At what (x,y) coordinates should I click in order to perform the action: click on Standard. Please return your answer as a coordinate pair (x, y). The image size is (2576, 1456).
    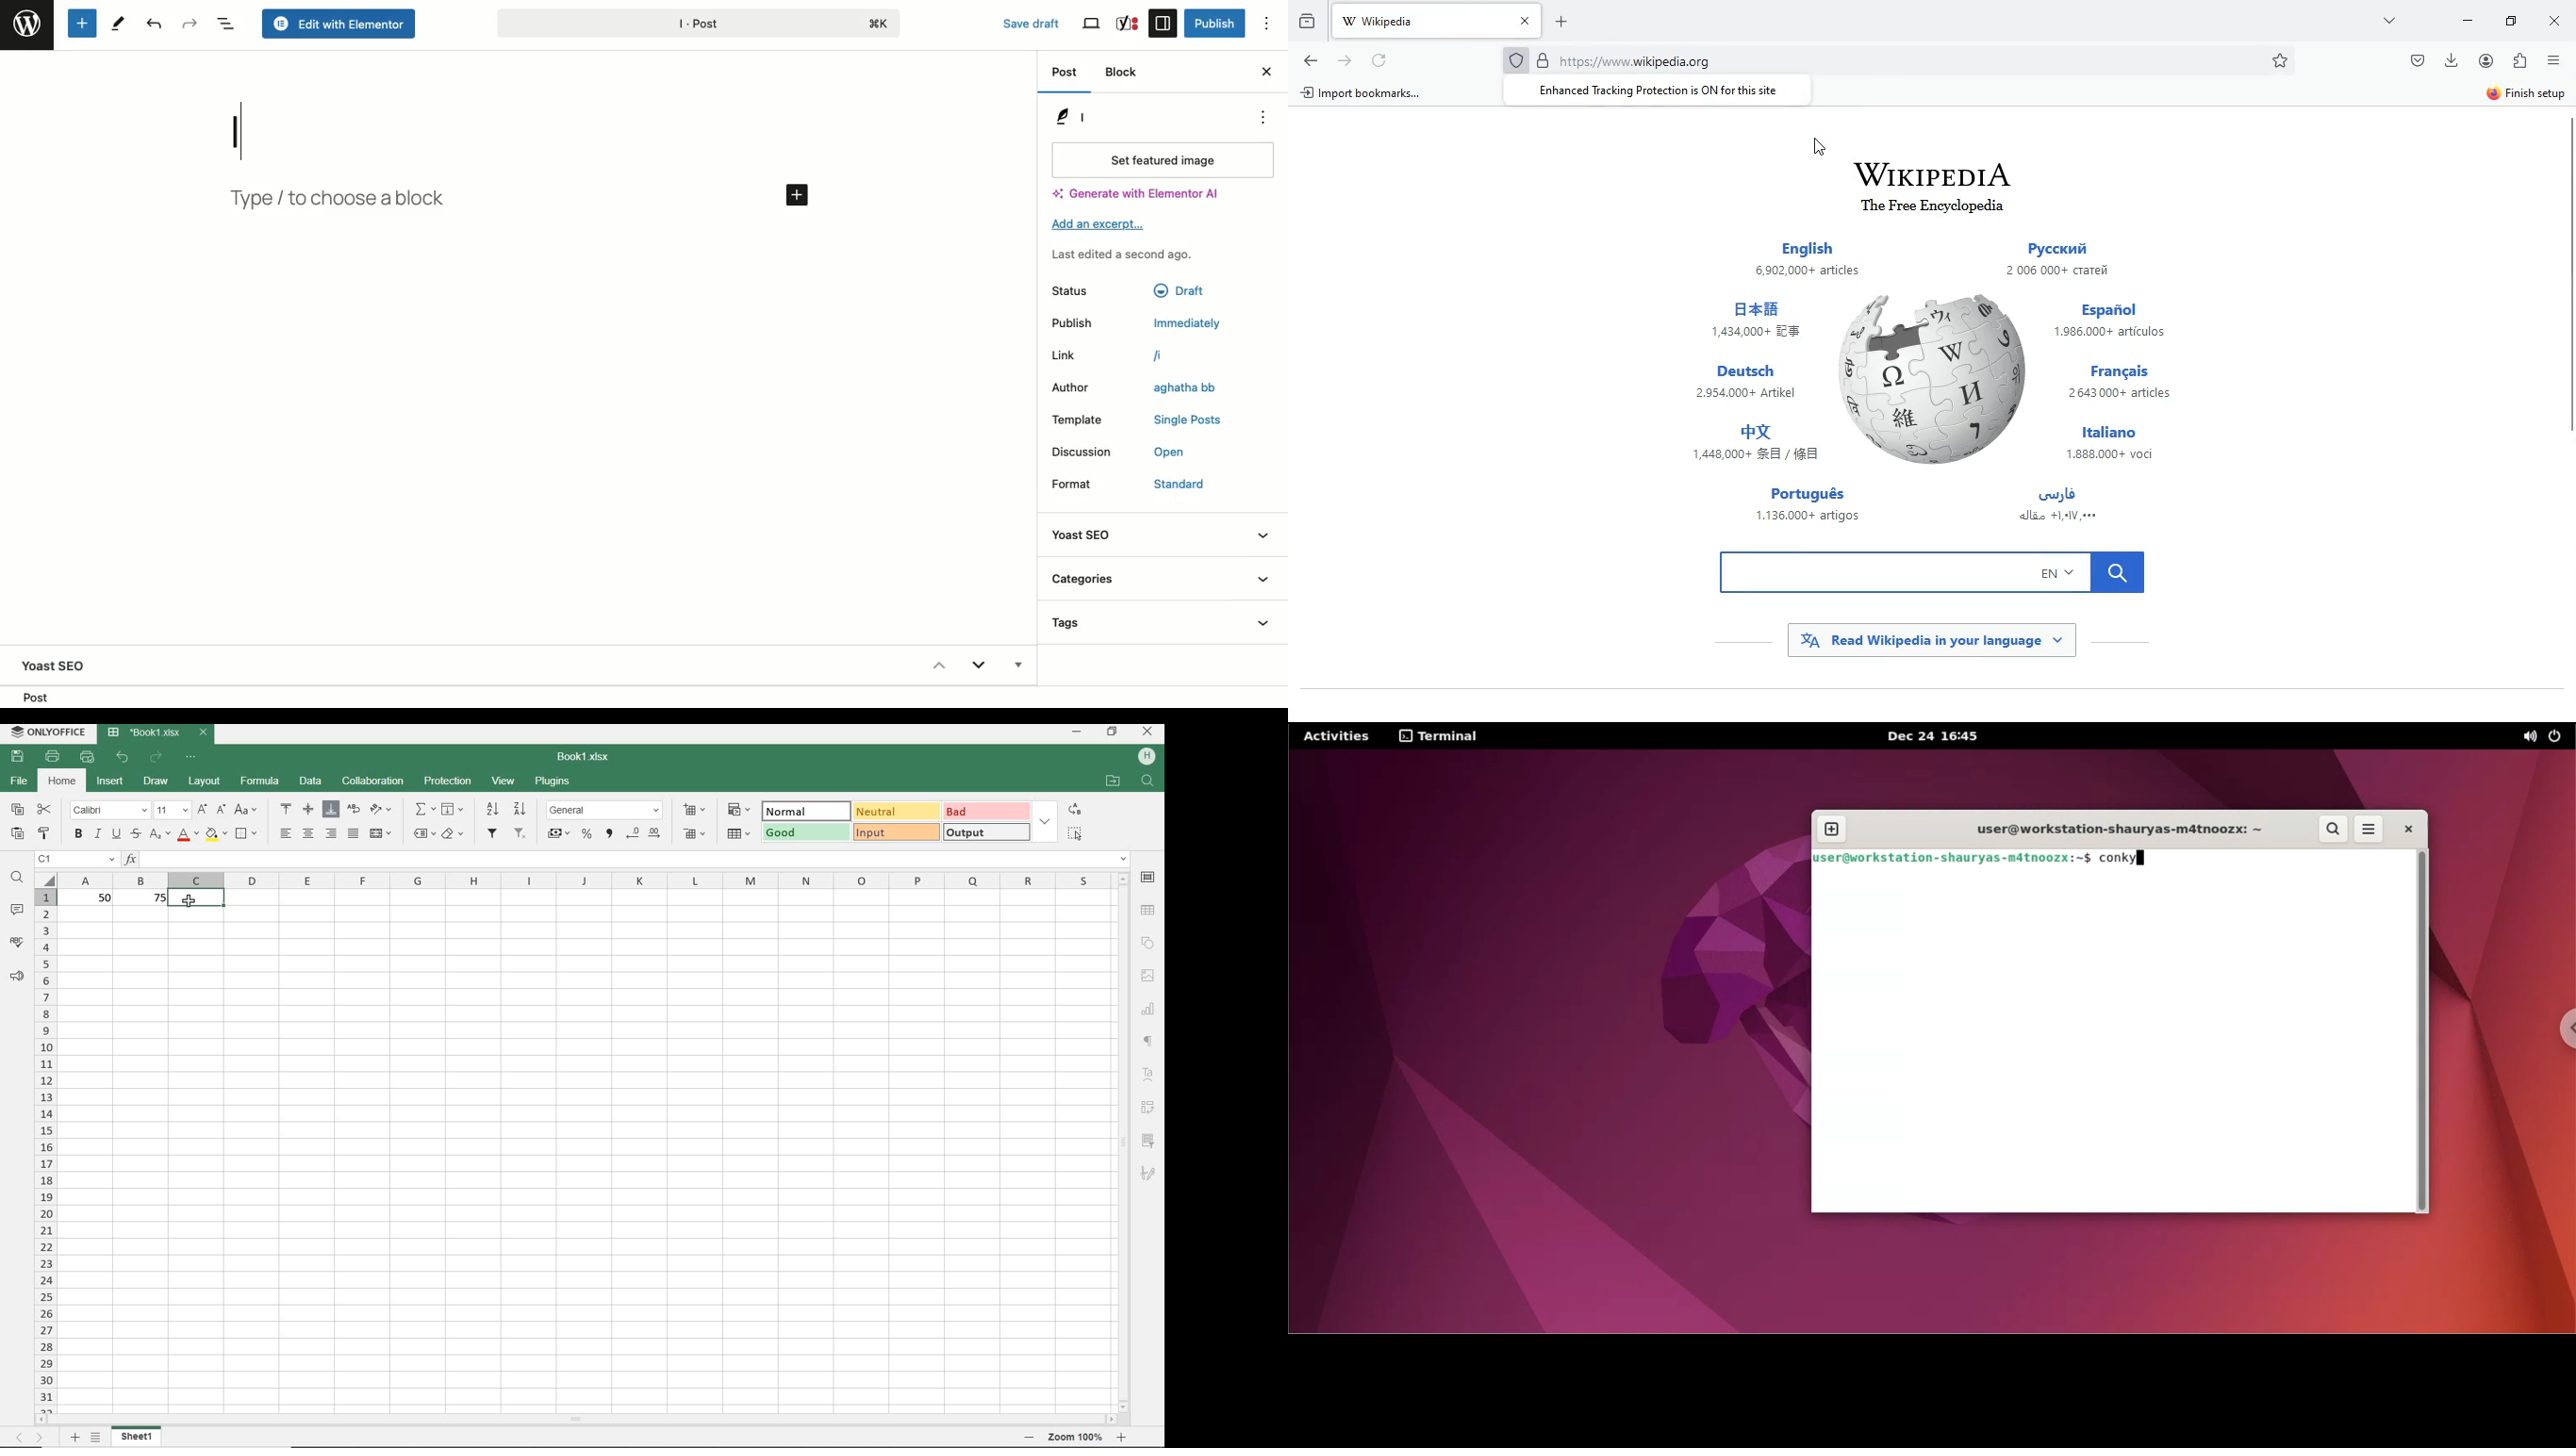
    Looking at the image, I should click on (1174, 486).